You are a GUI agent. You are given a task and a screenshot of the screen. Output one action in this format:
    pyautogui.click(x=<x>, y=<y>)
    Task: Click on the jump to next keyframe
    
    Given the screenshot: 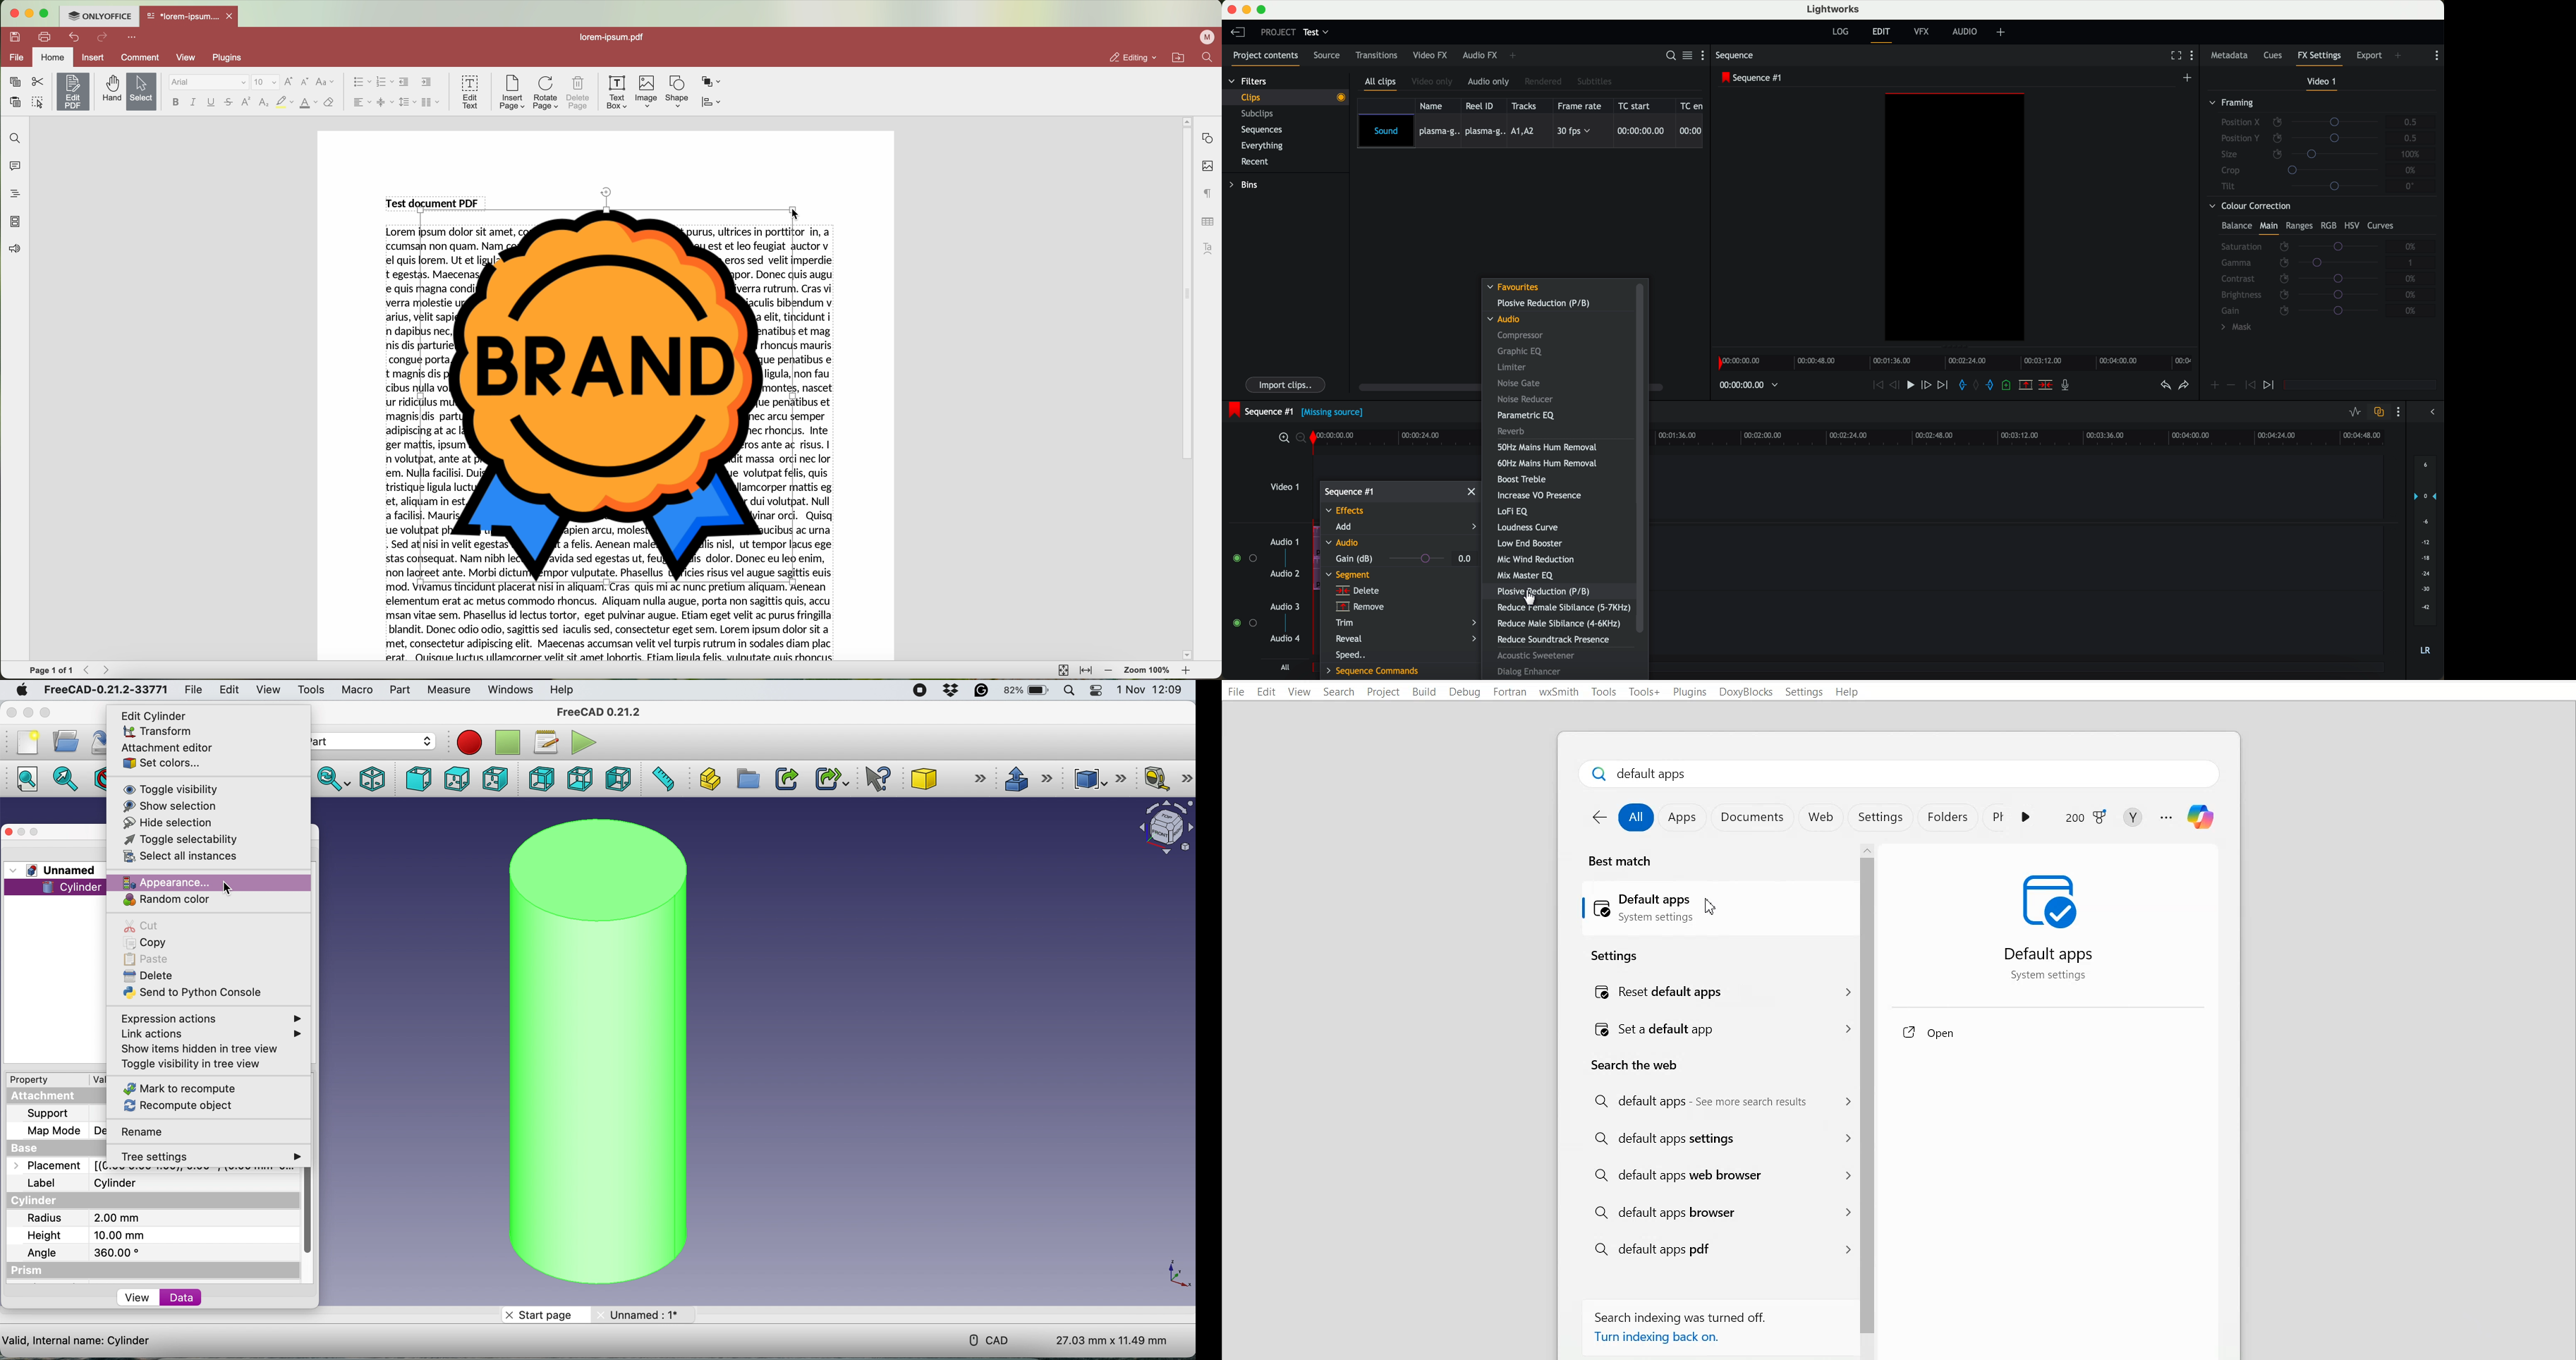 What is the action you would take?
    pyautogui.click(x=2270, y=386)
    